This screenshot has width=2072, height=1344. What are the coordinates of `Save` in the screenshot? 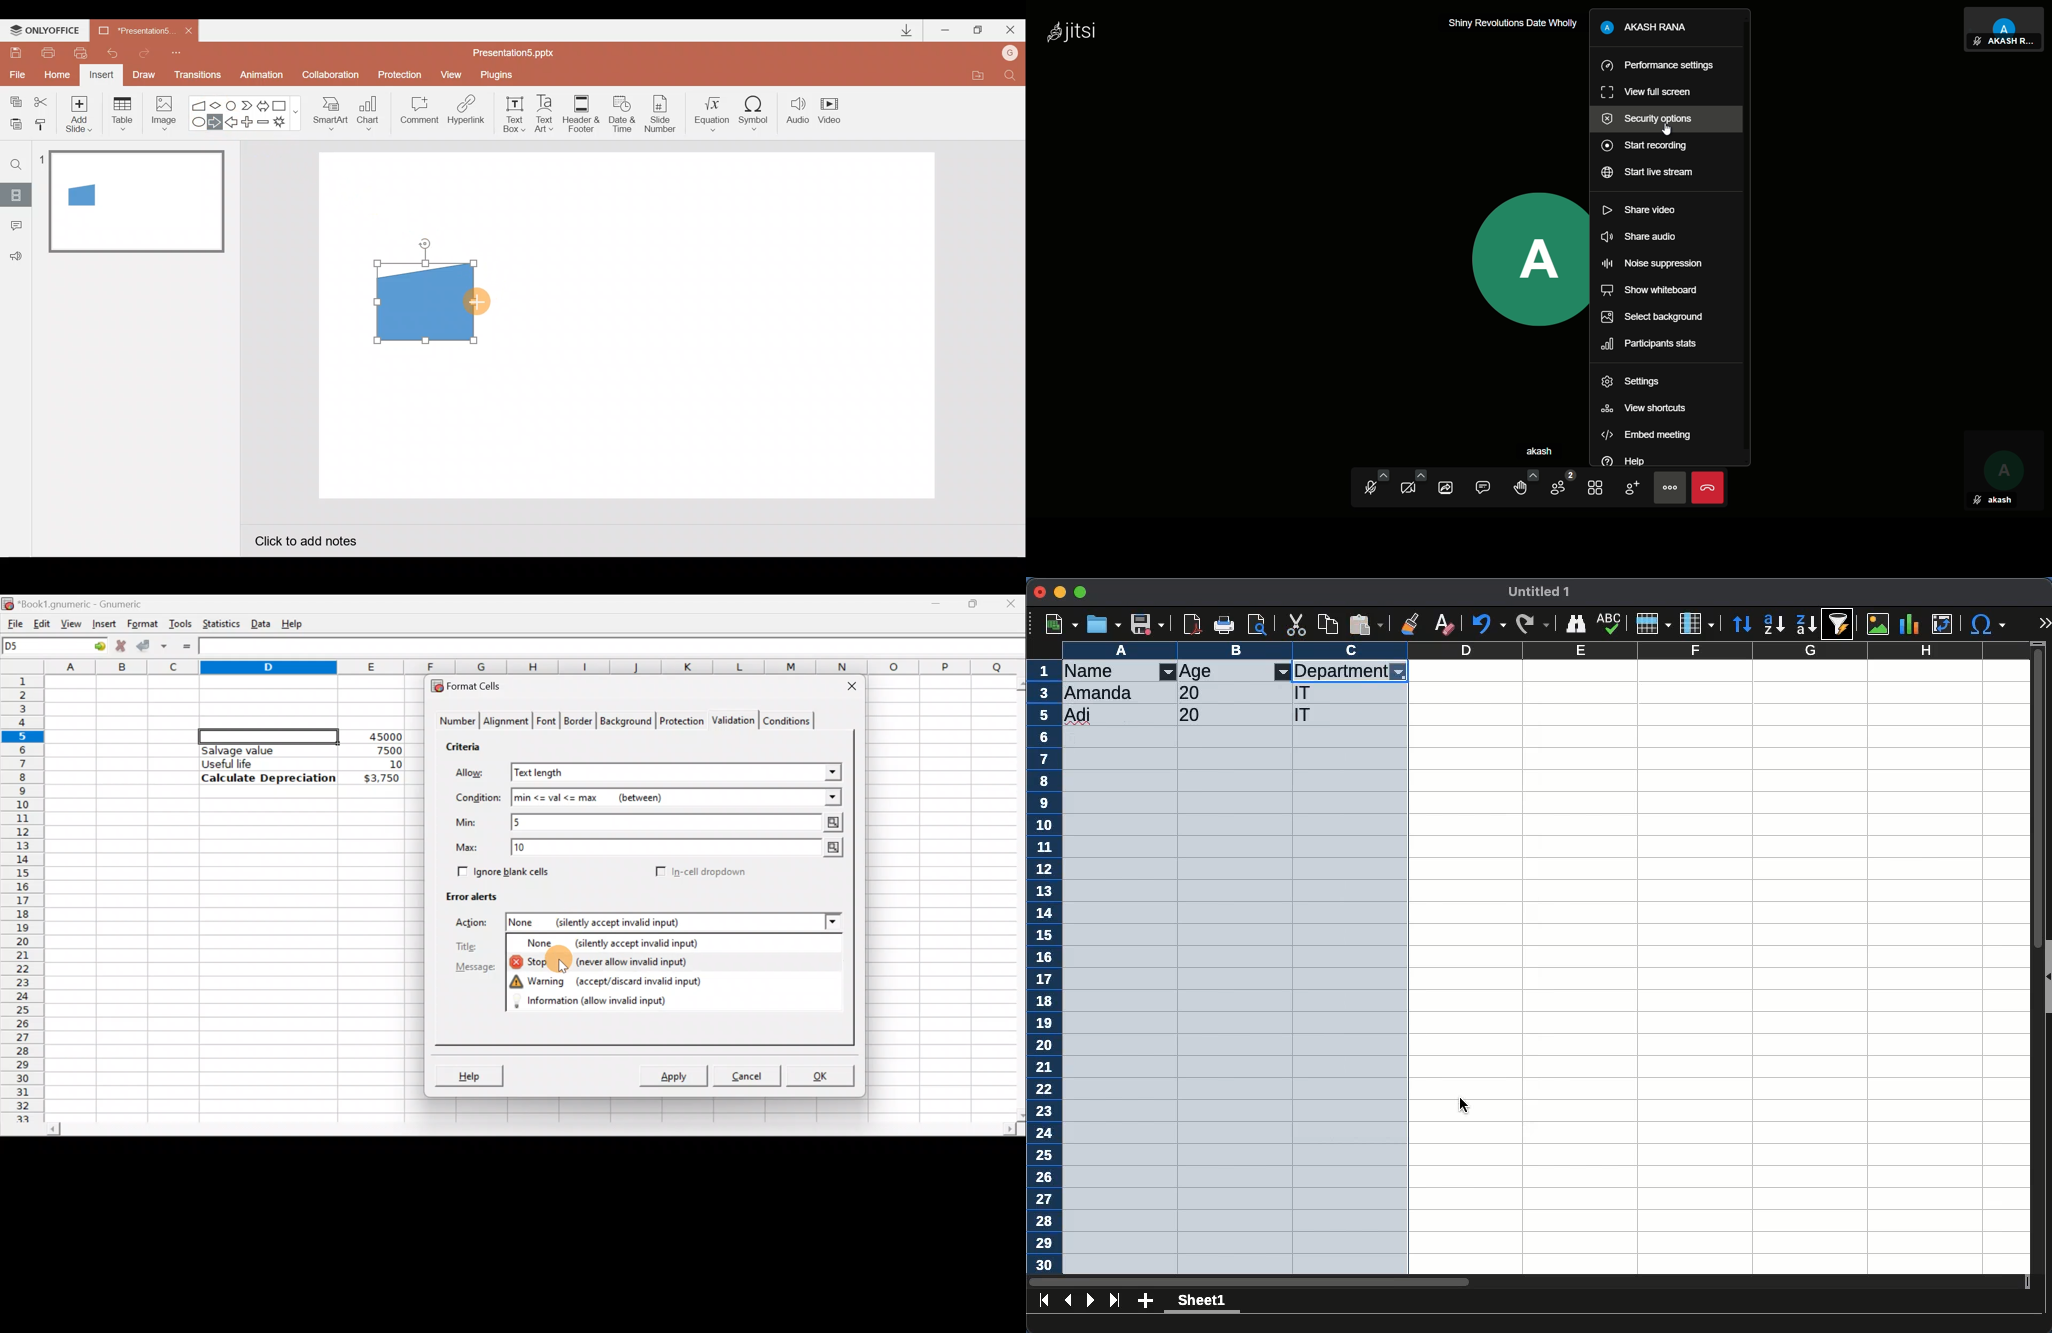 It's located at (15, 51).